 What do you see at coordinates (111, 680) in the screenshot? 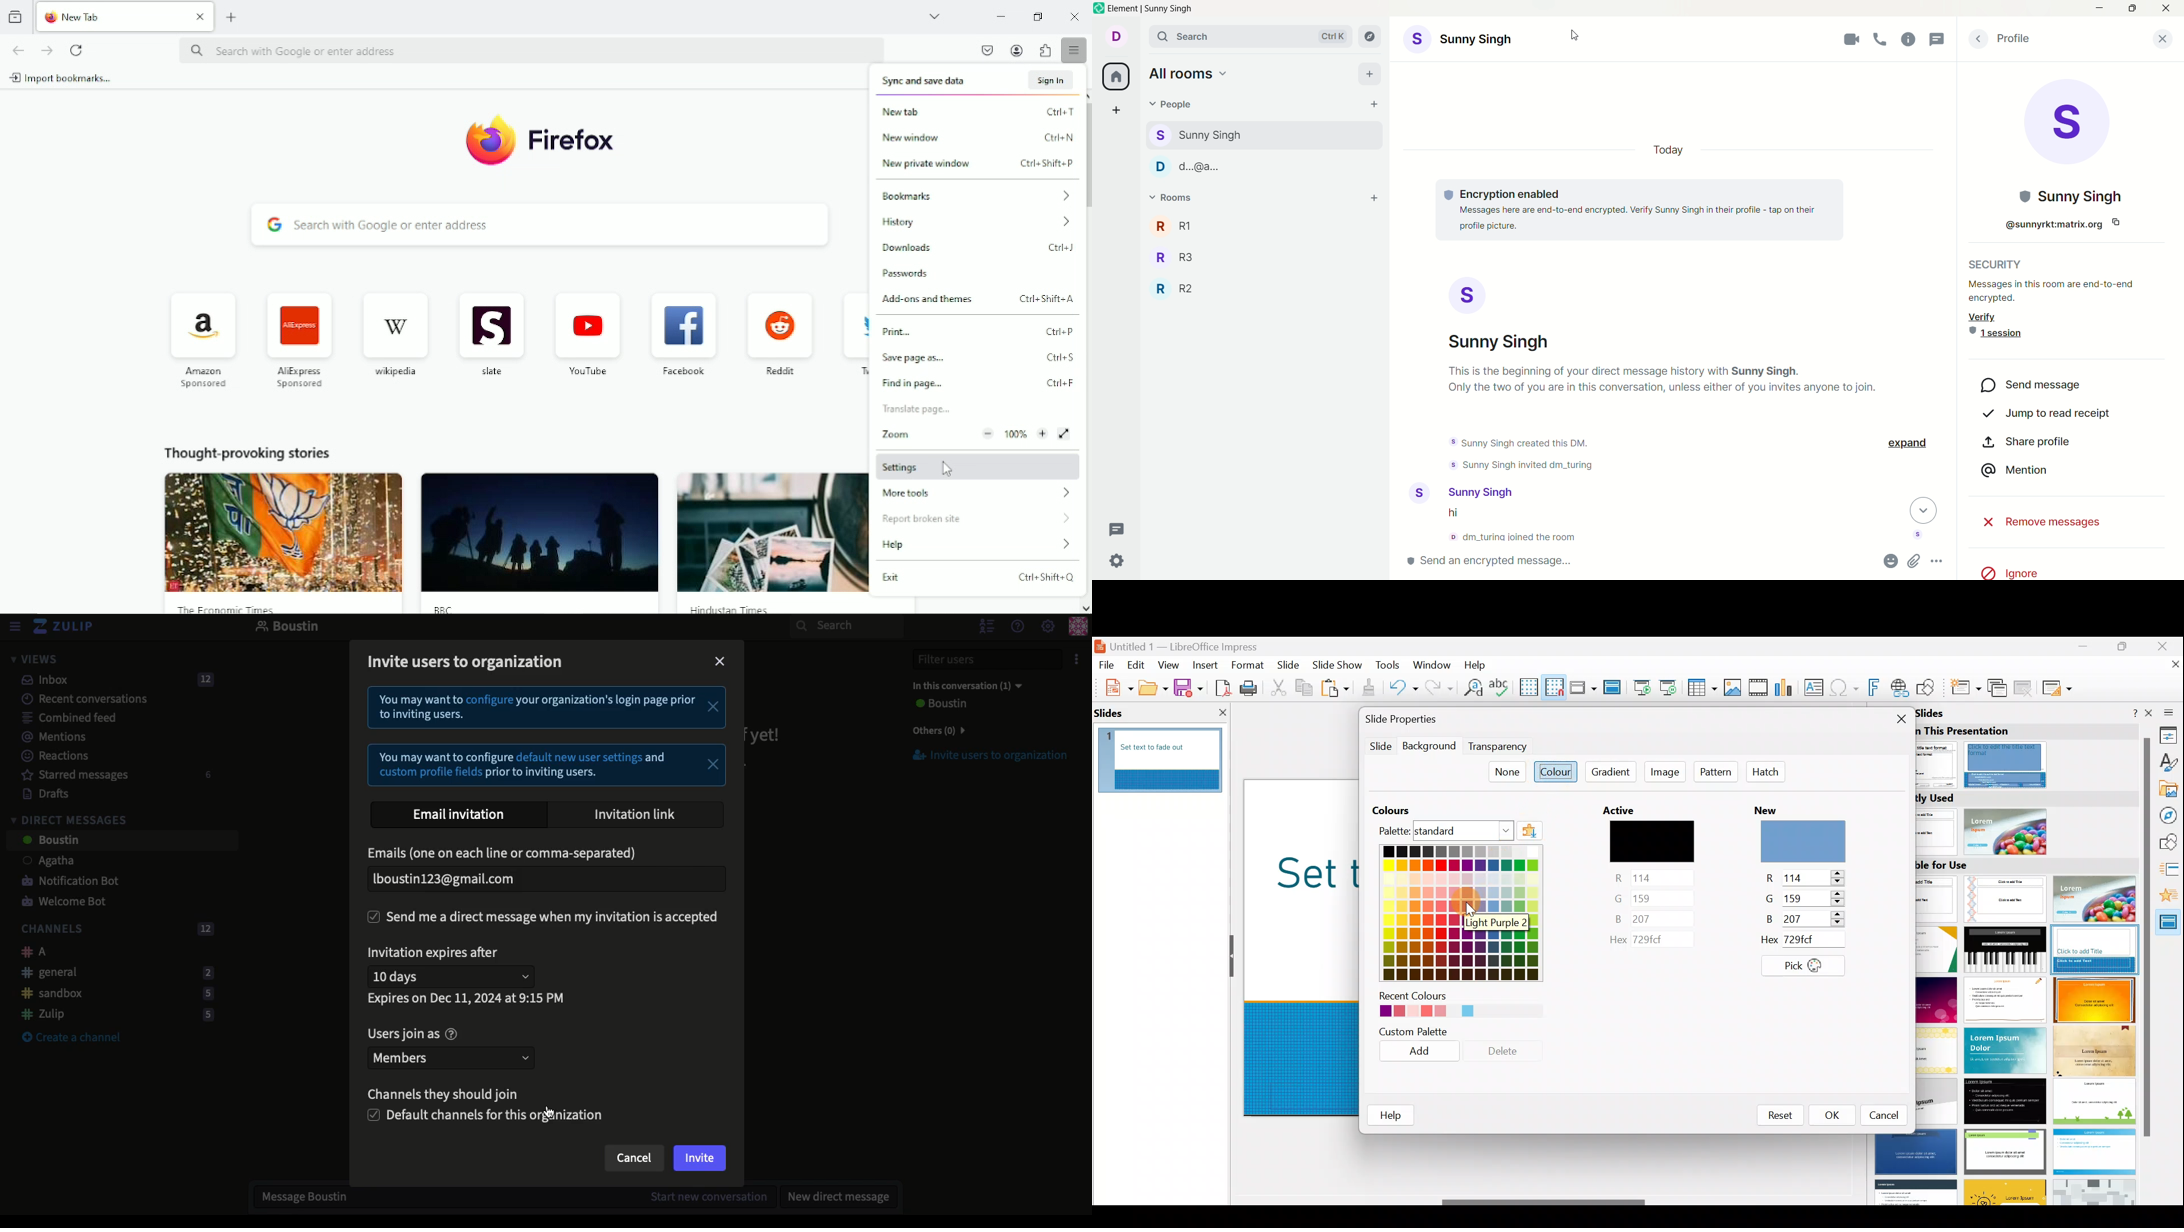
I see `Inbox` at bounding box center [111, 680].